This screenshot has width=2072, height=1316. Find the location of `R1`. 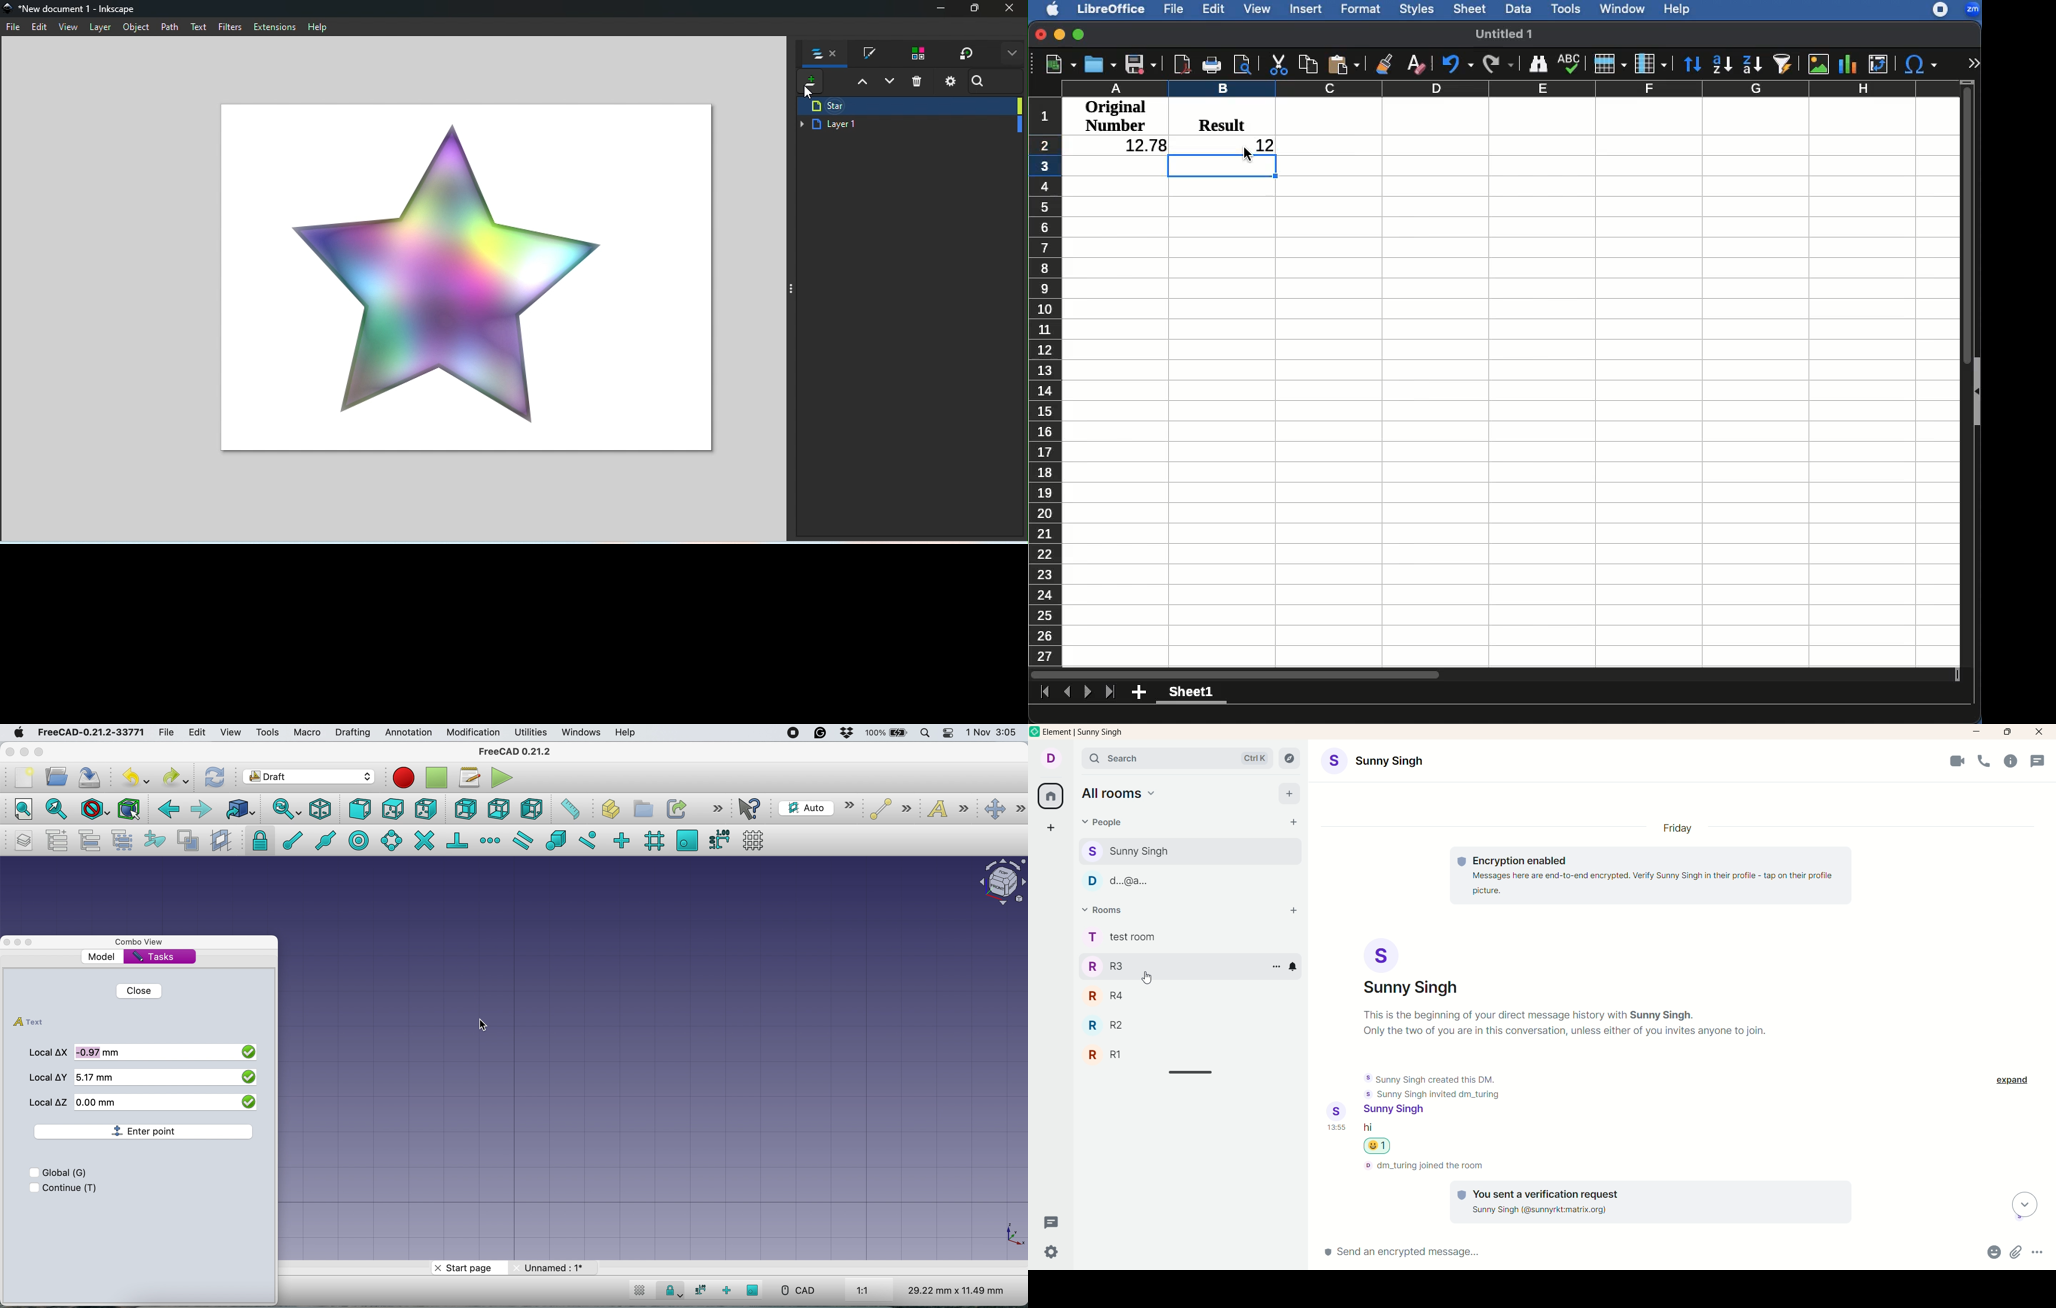

R1 is located at coordinates (1116, 1055).